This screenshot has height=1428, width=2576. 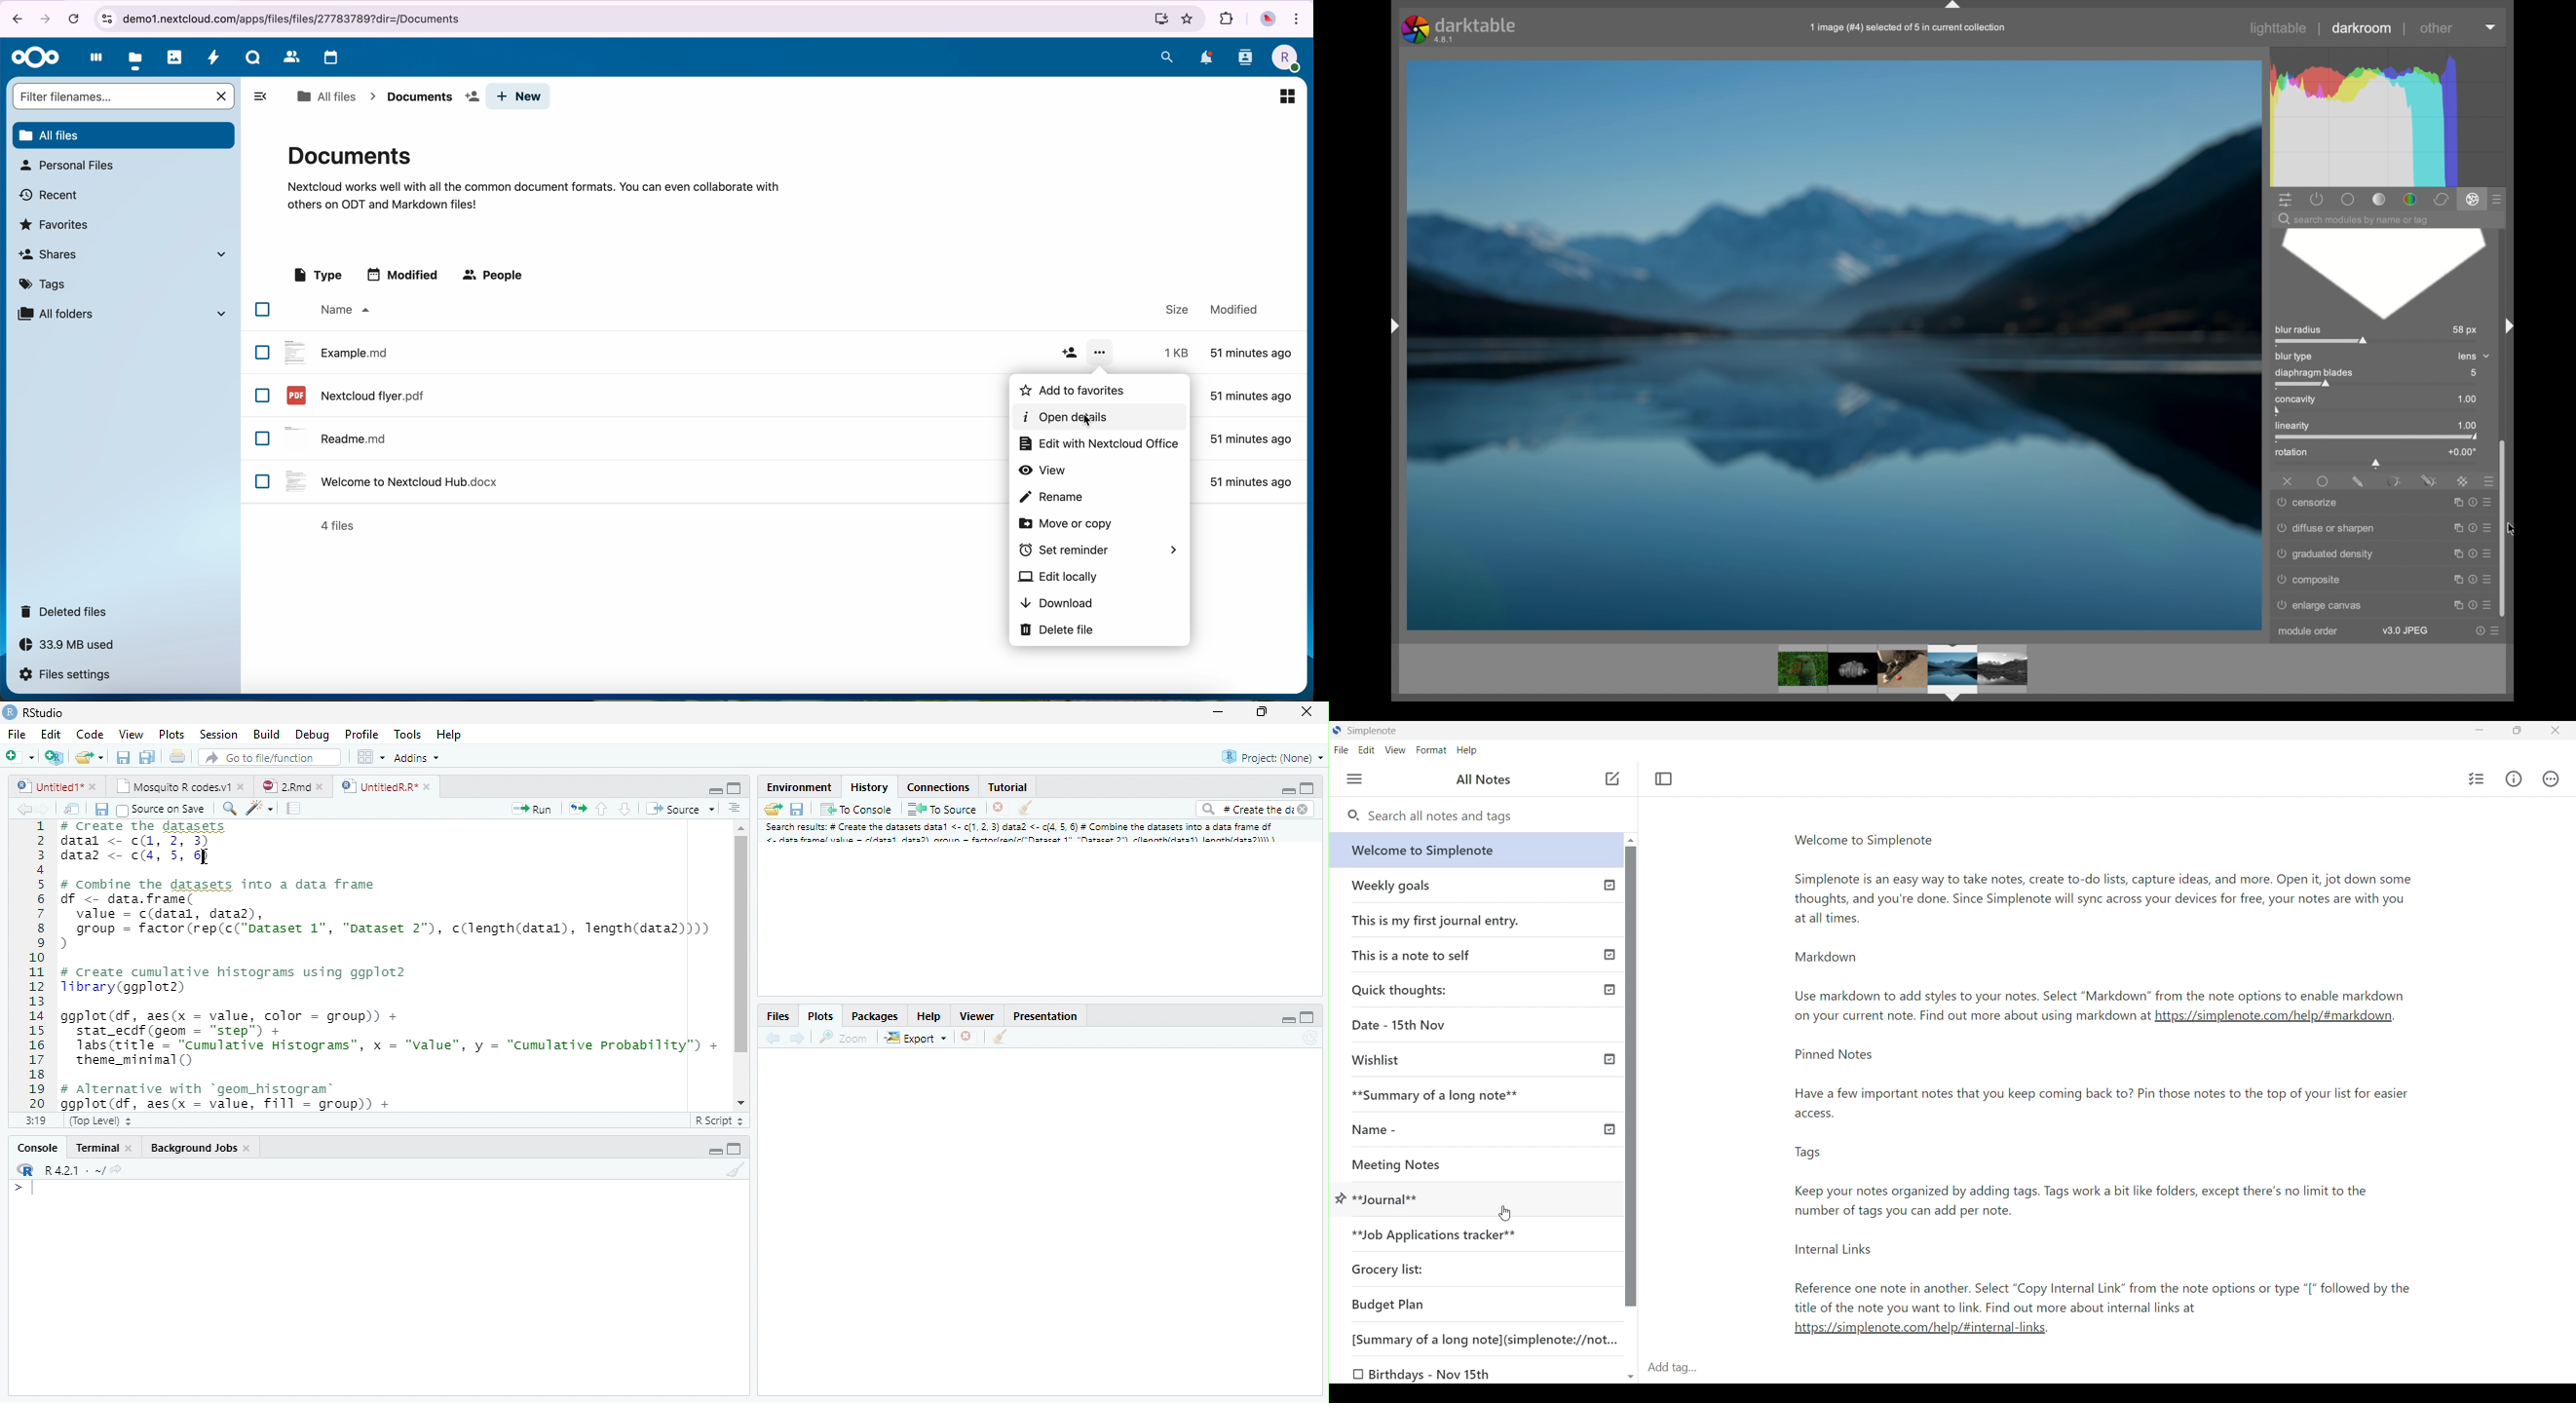 I want to click on example.md, so click(x=337, y=351).